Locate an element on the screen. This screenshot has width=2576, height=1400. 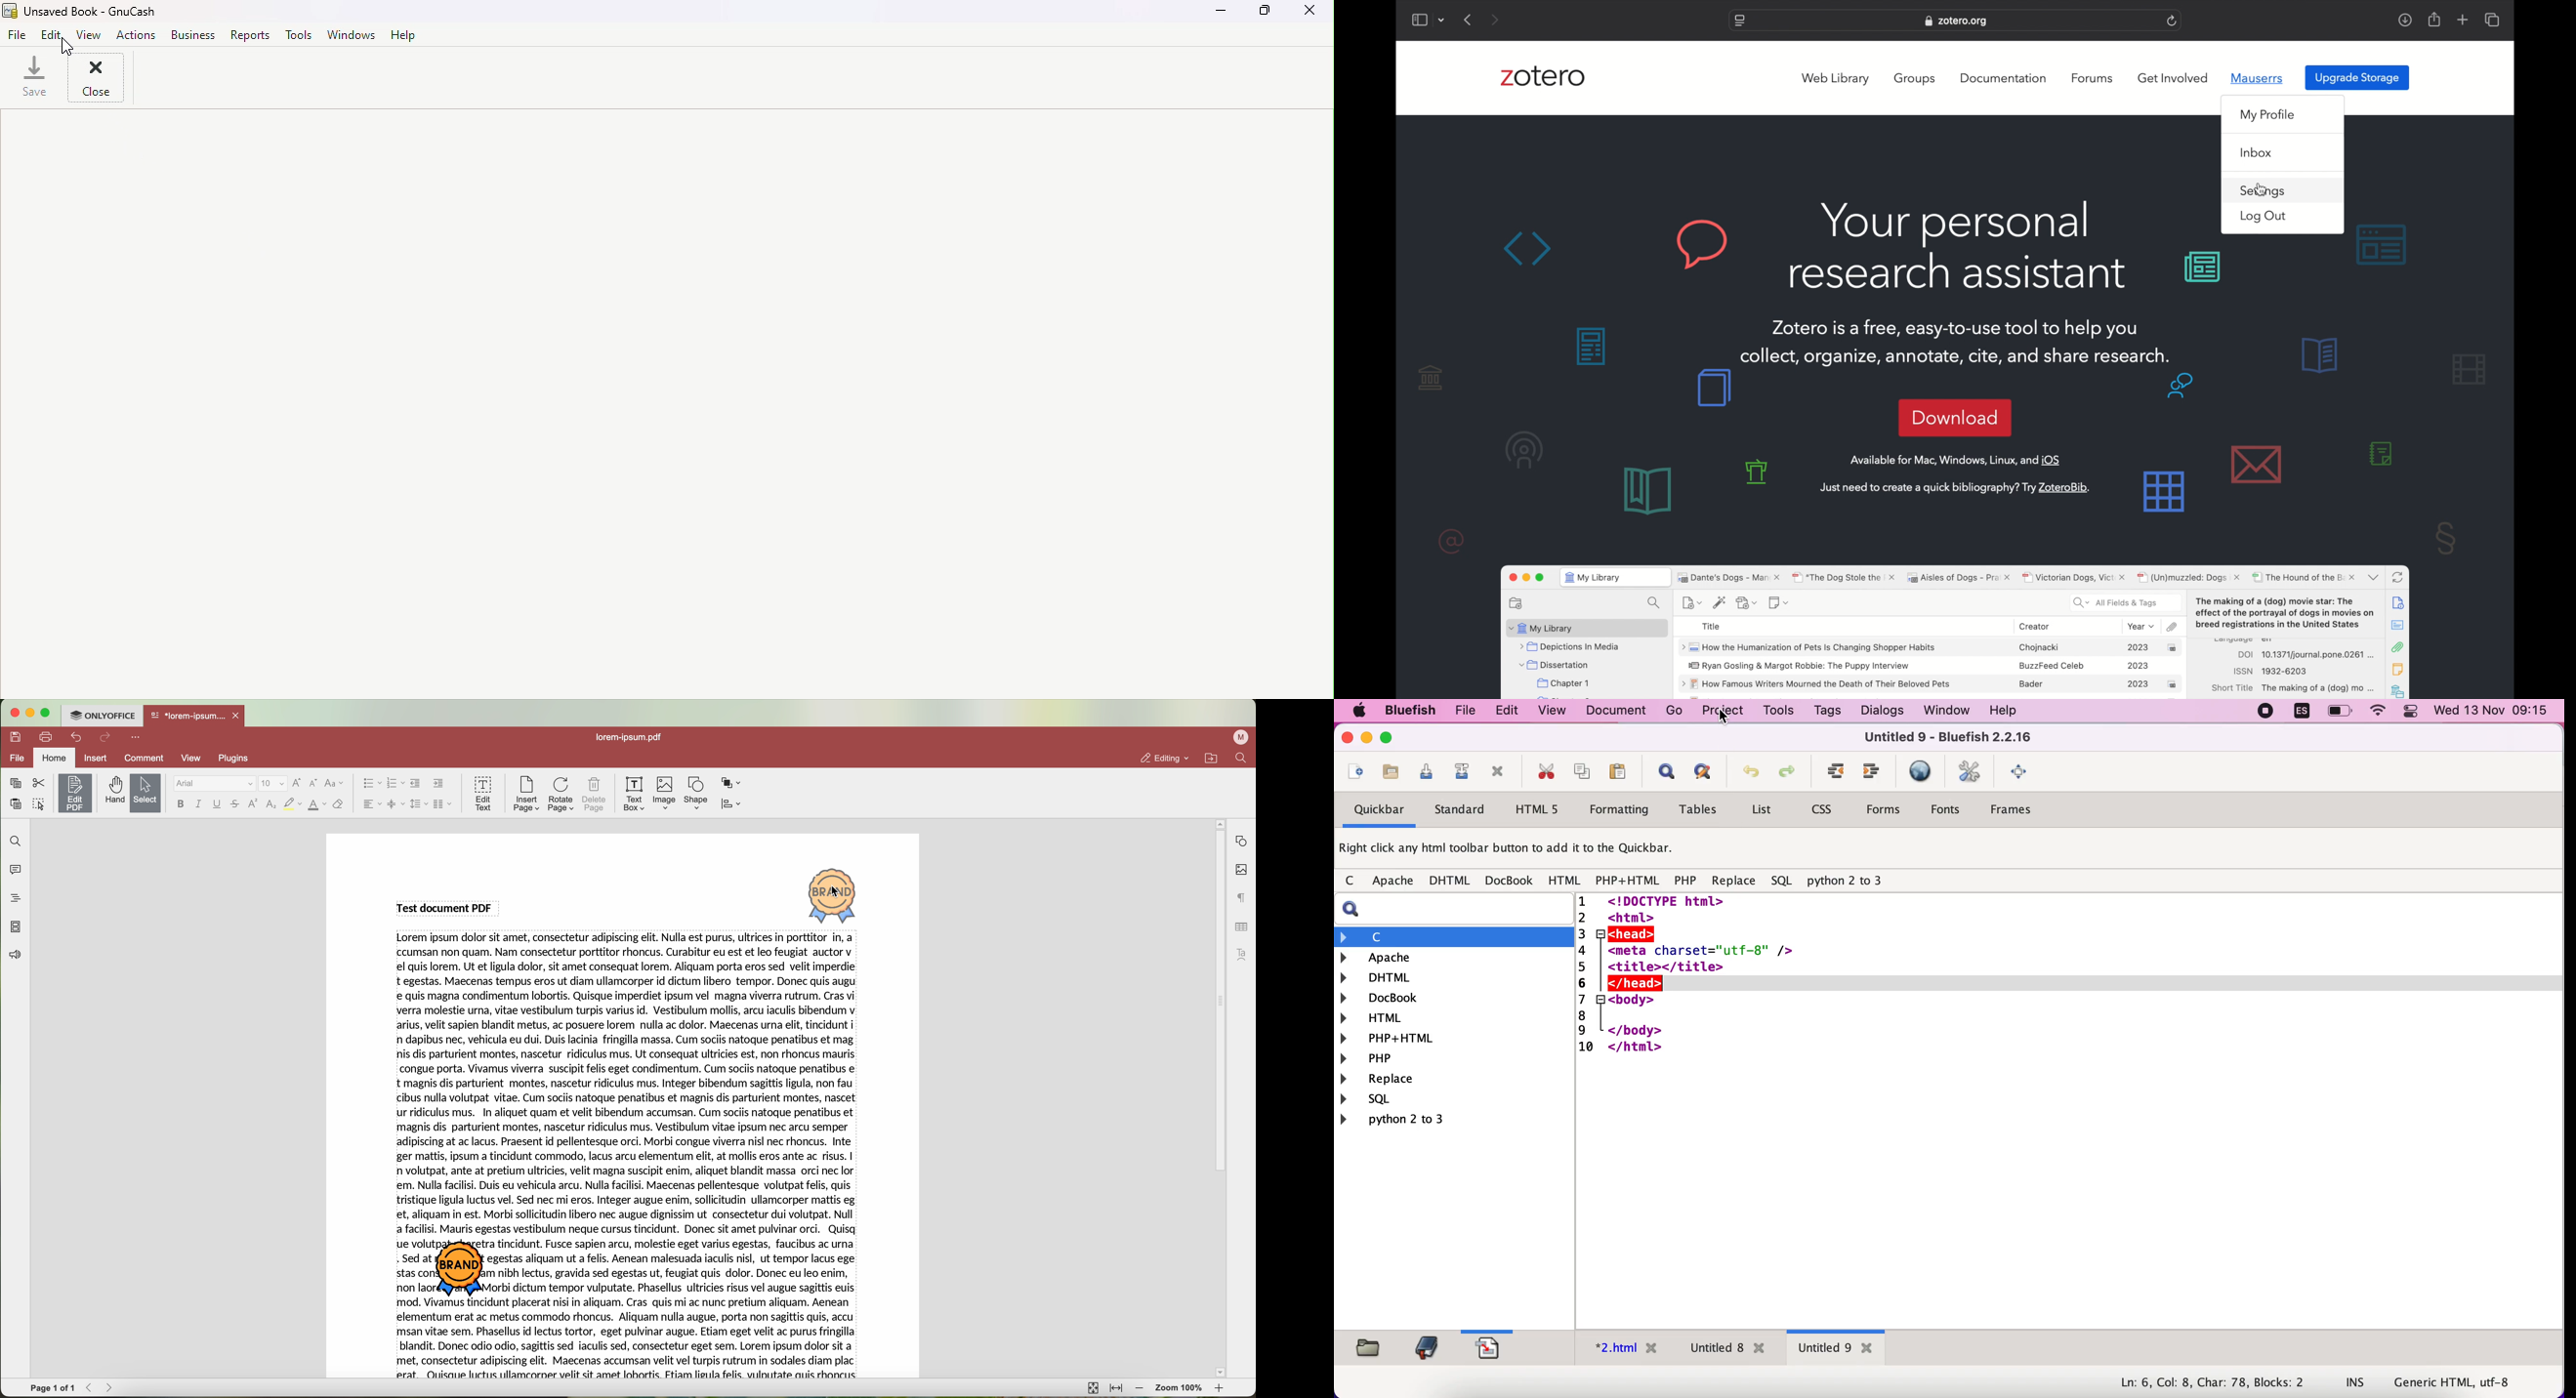
edit is located at coordinates (1502, 711).